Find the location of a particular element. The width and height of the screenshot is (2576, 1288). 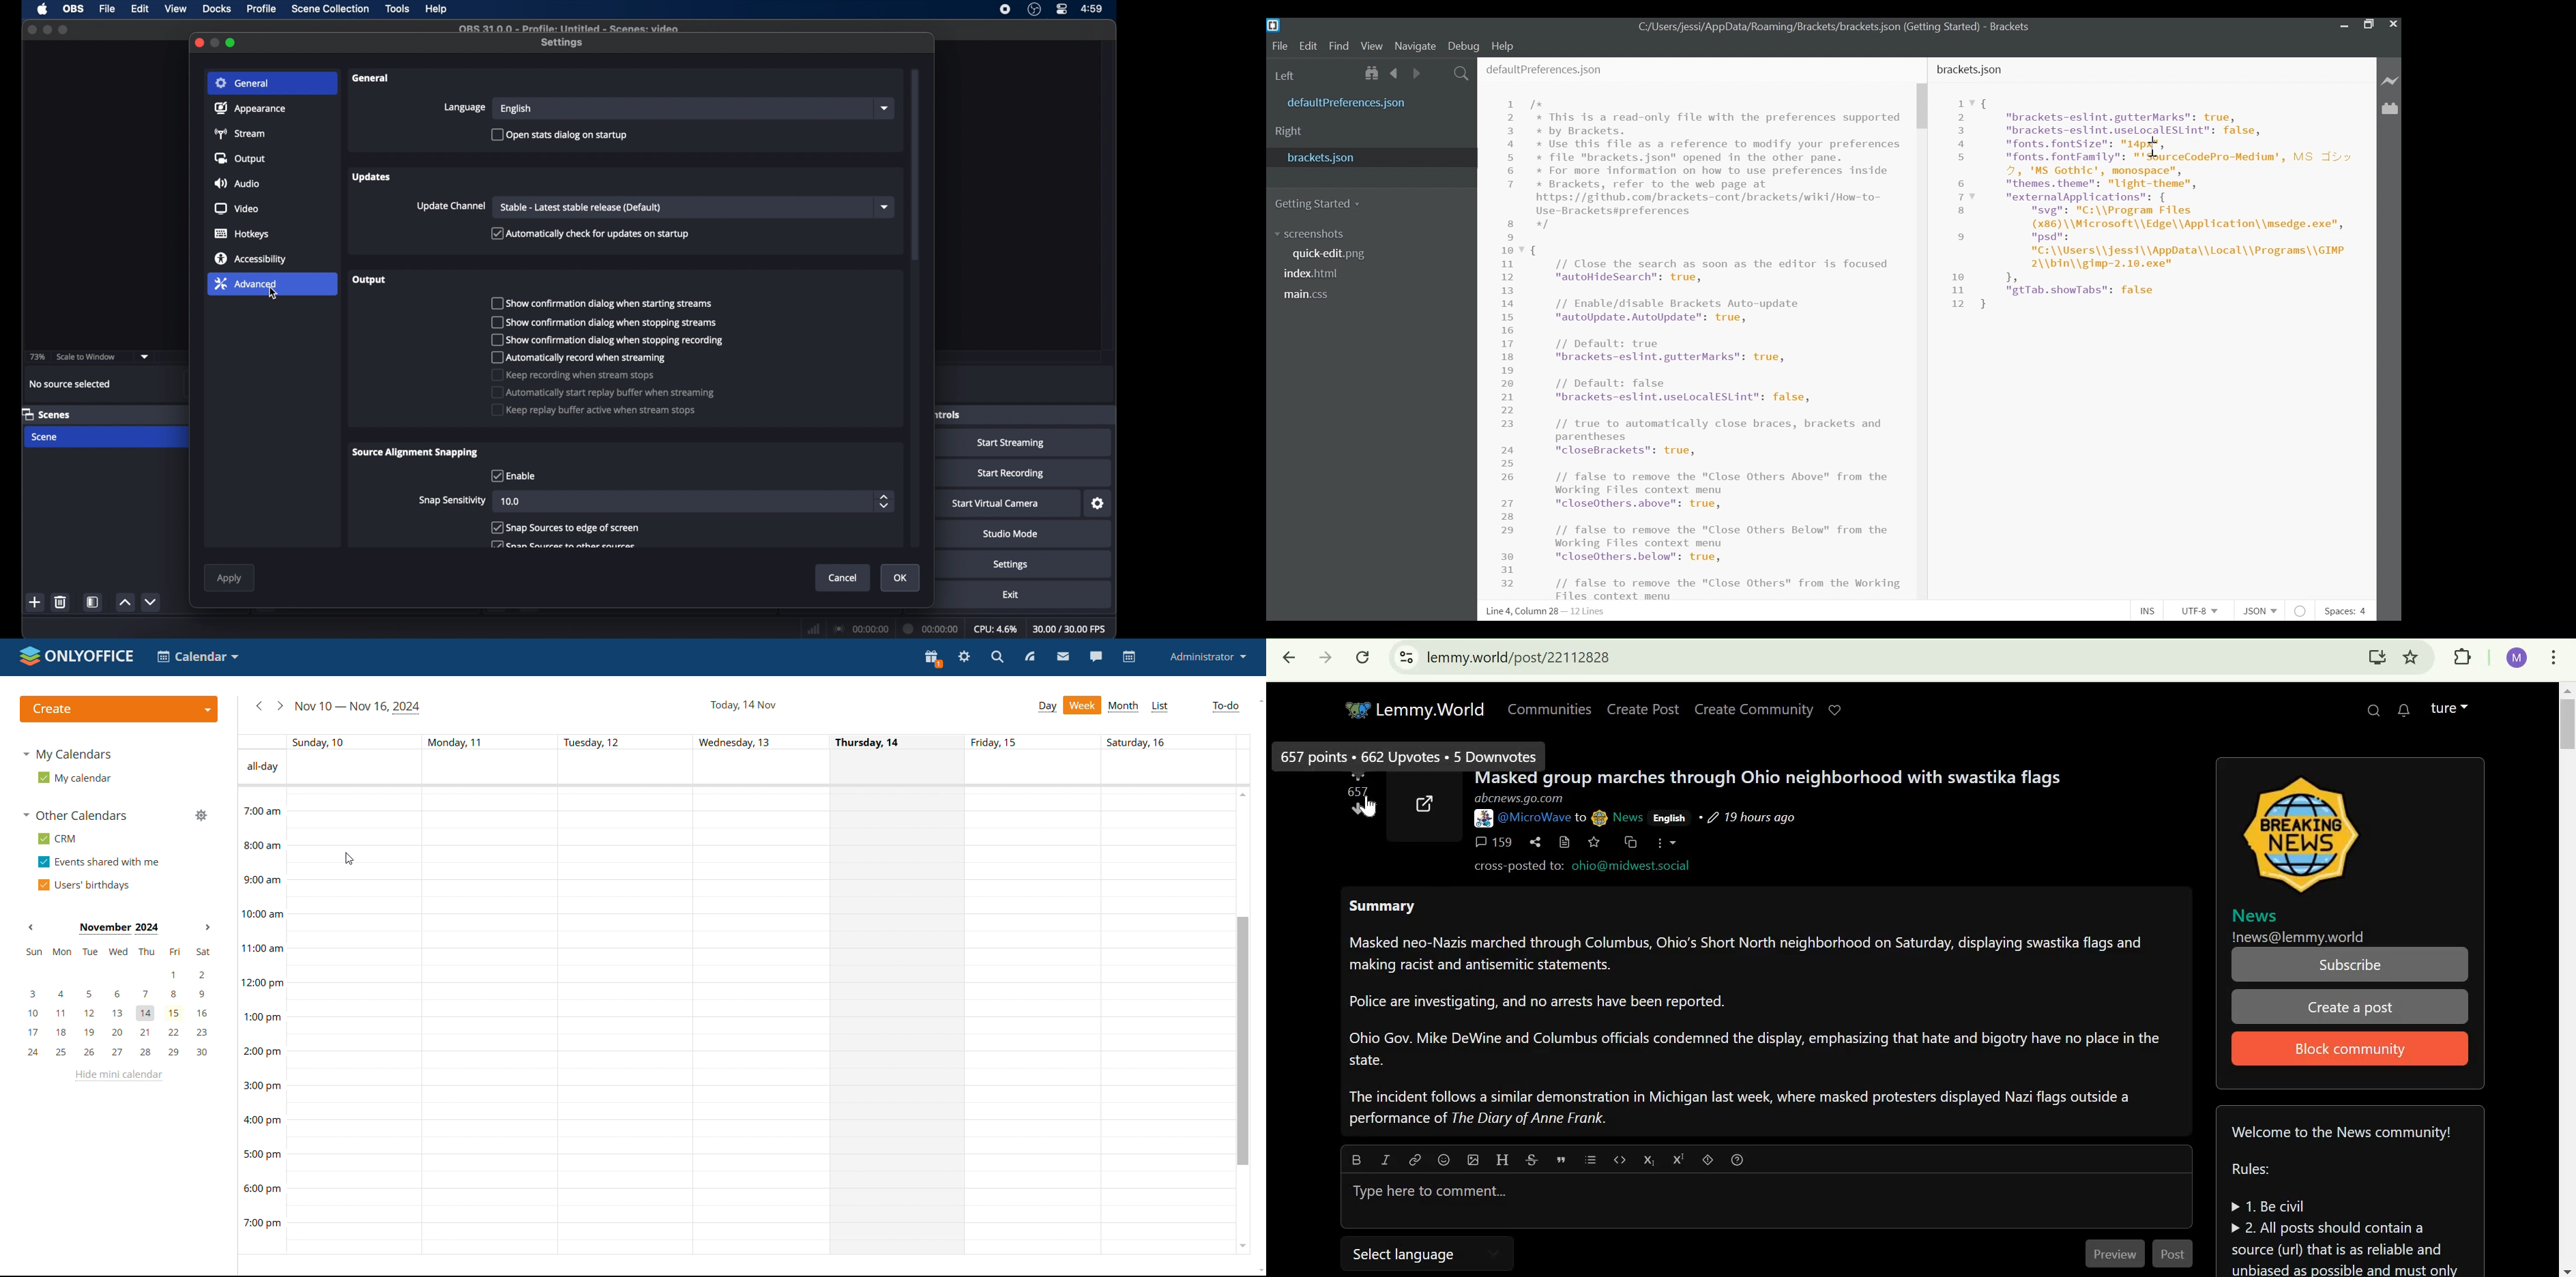

upload image is located at coordinates (1472, 1158).